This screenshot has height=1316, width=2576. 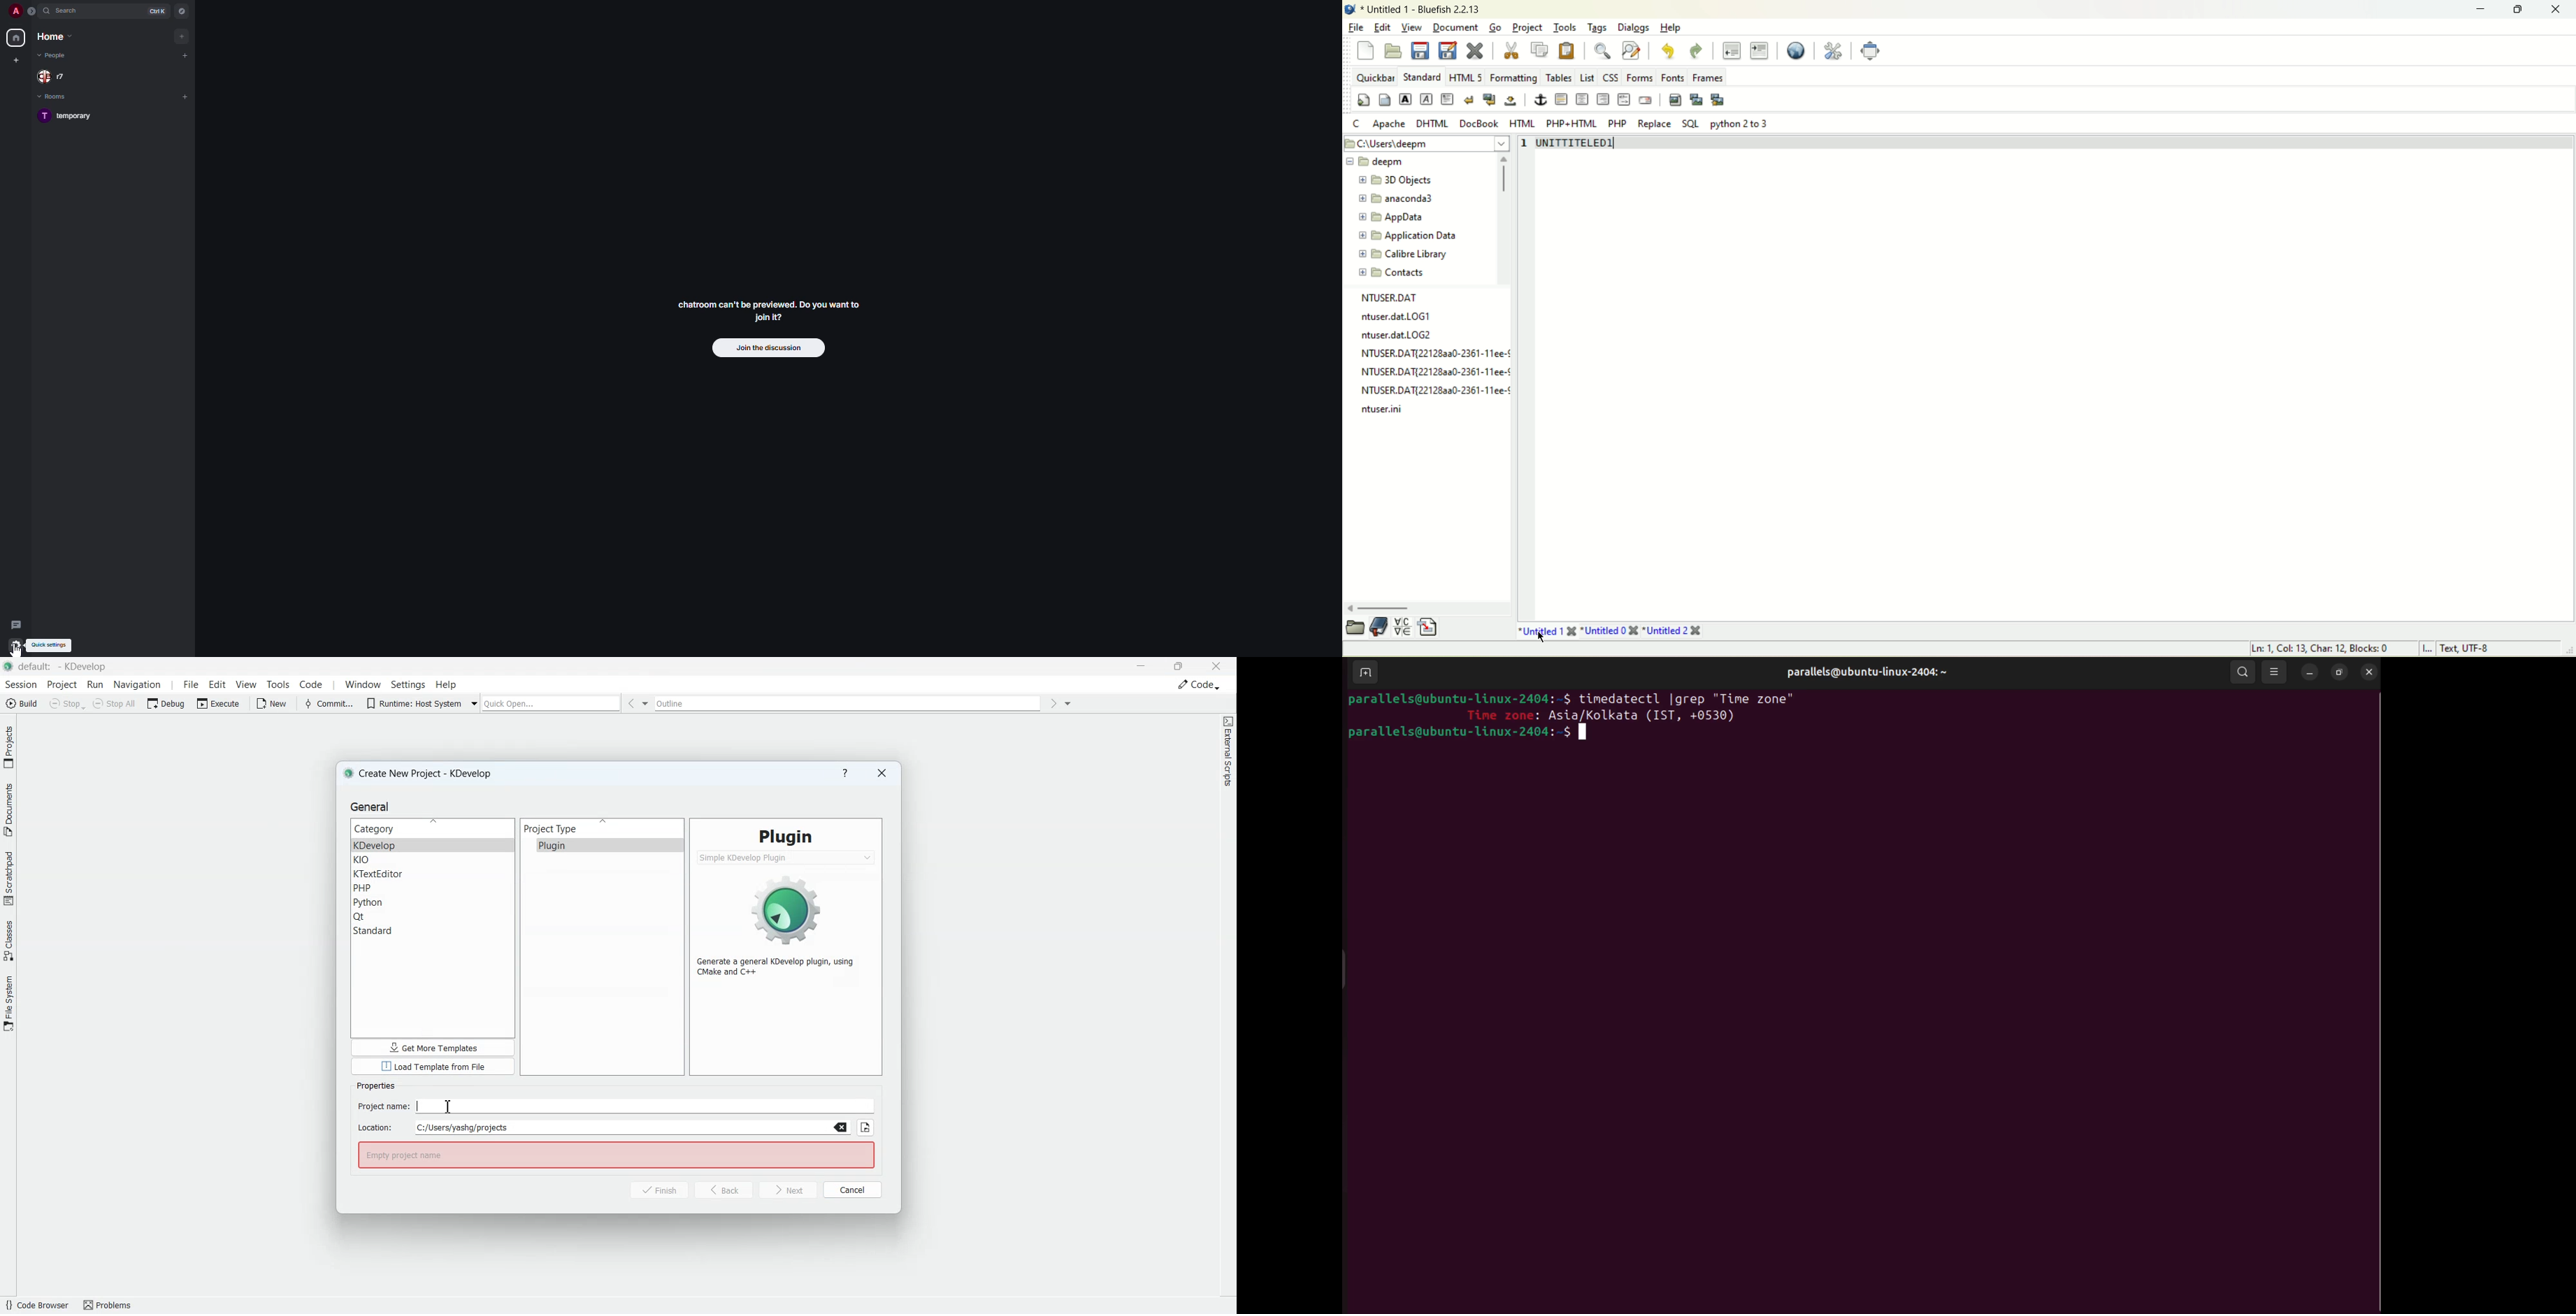 What do you see at coordinates (768, 347) in the screenshot?
I see `join discussion` at bounding box center [768, 347].